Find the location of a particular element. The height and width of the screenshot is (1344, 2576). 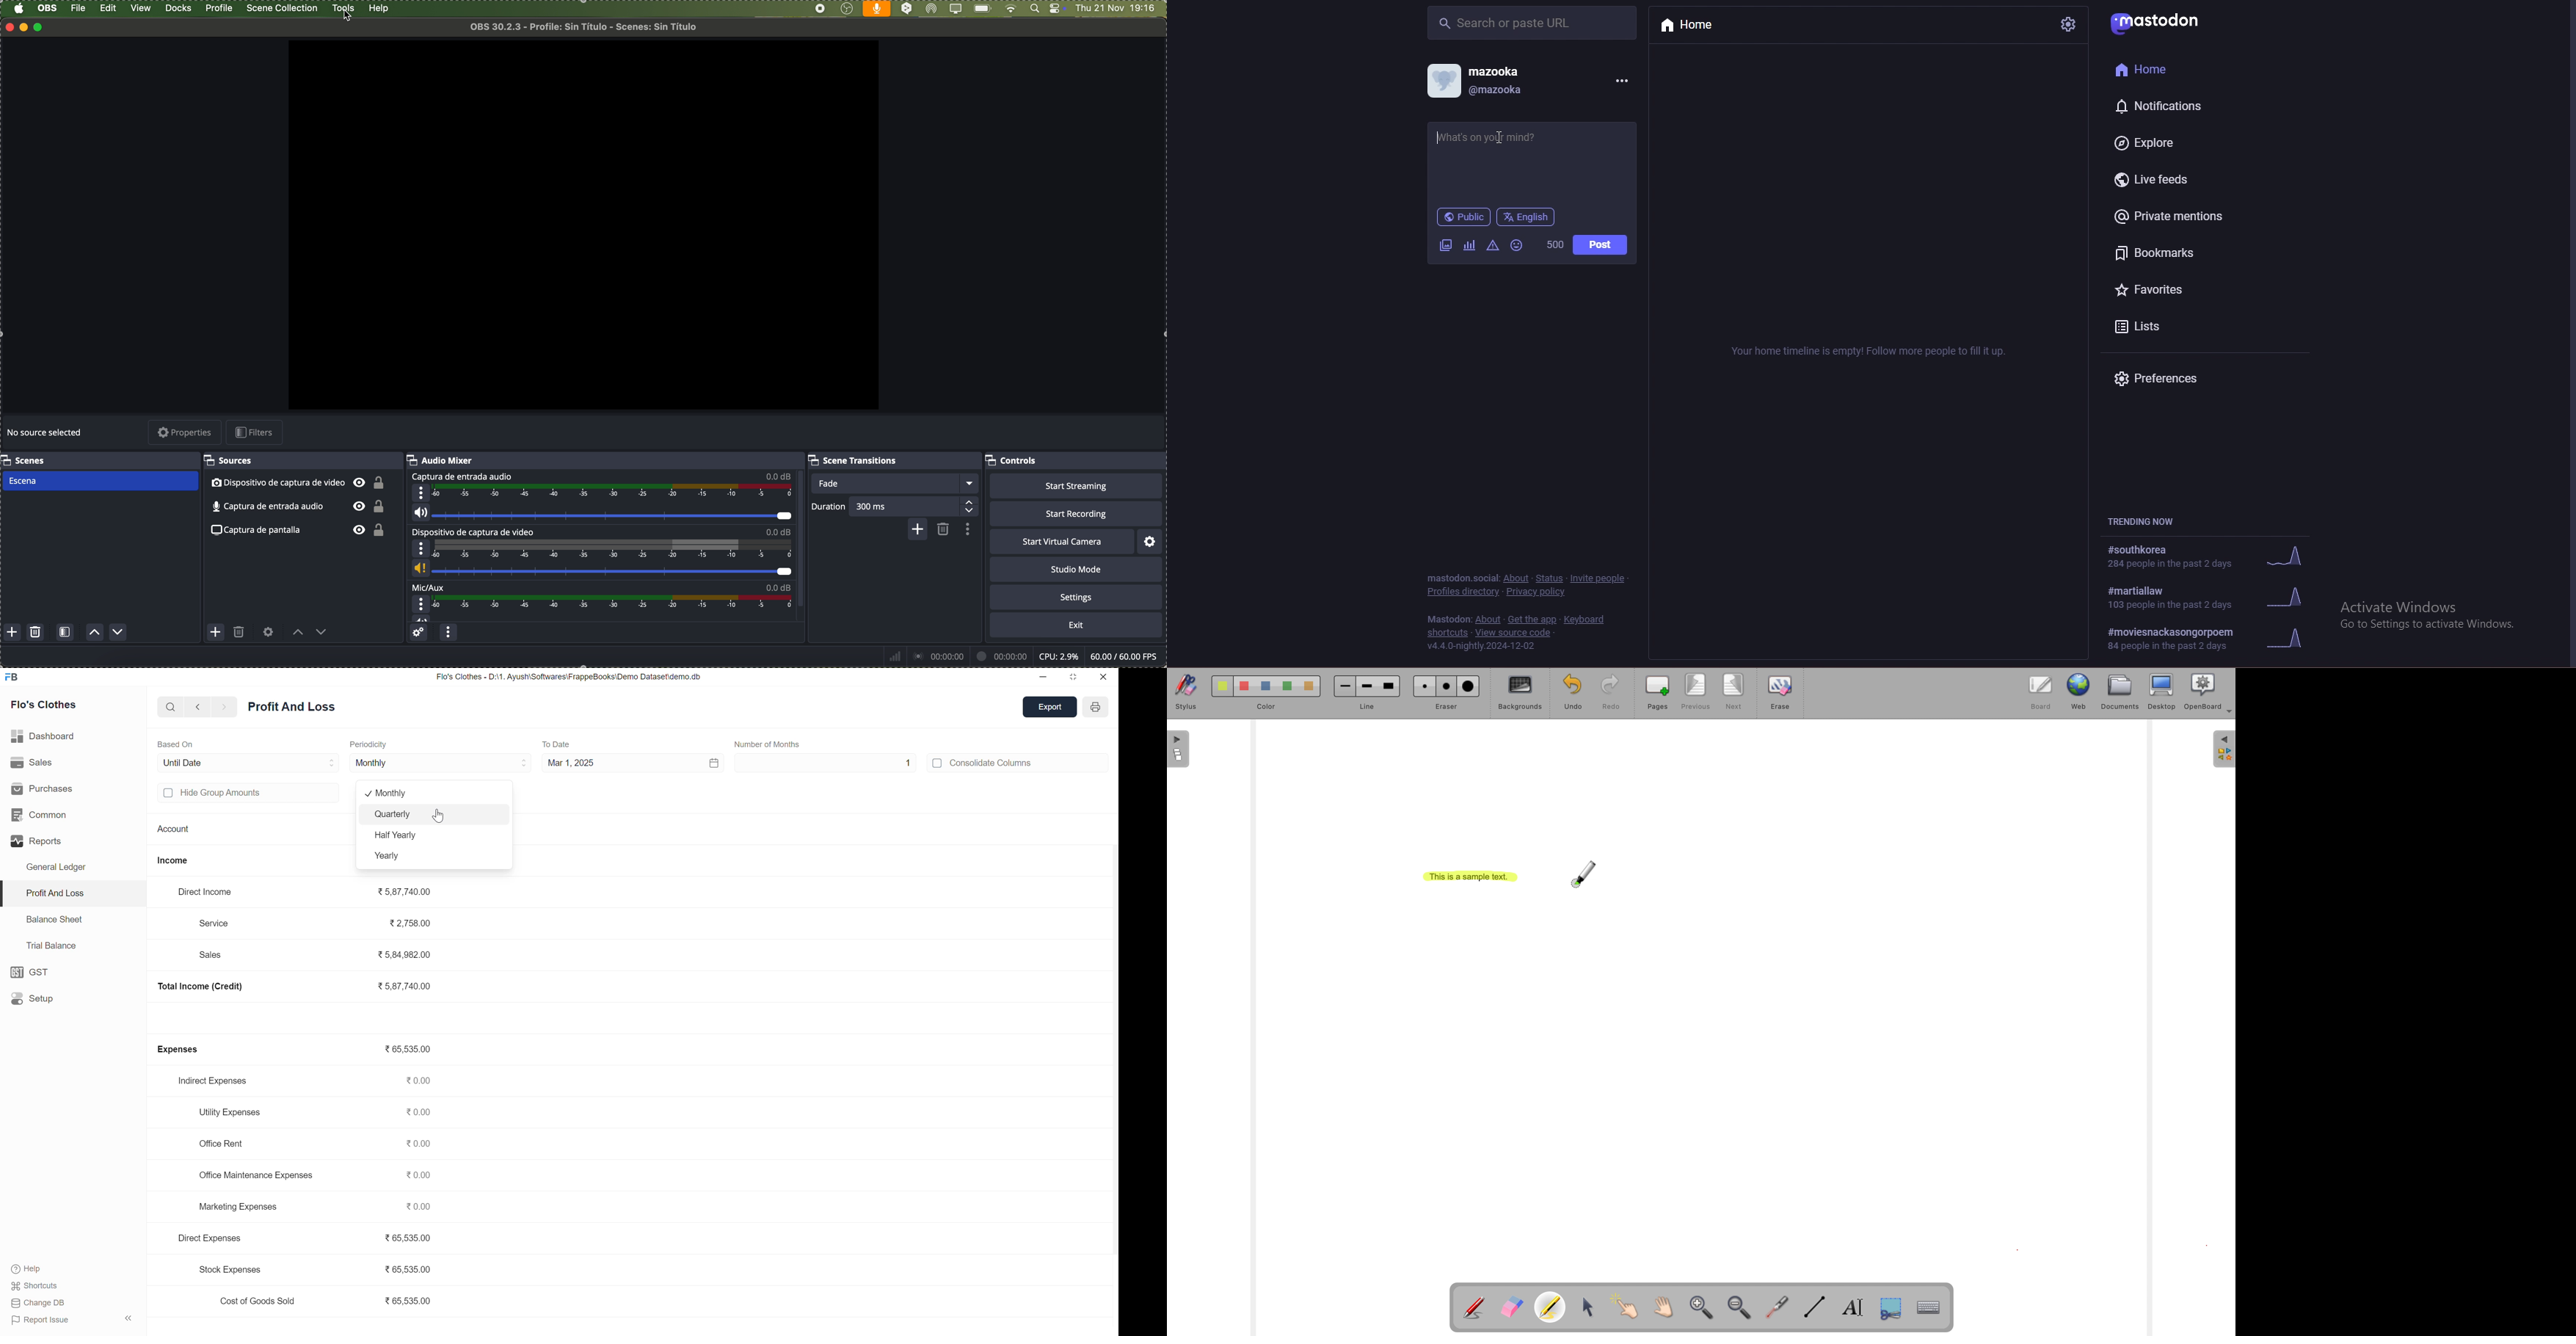

Balance Sheet is located at coordinates (50, 918).